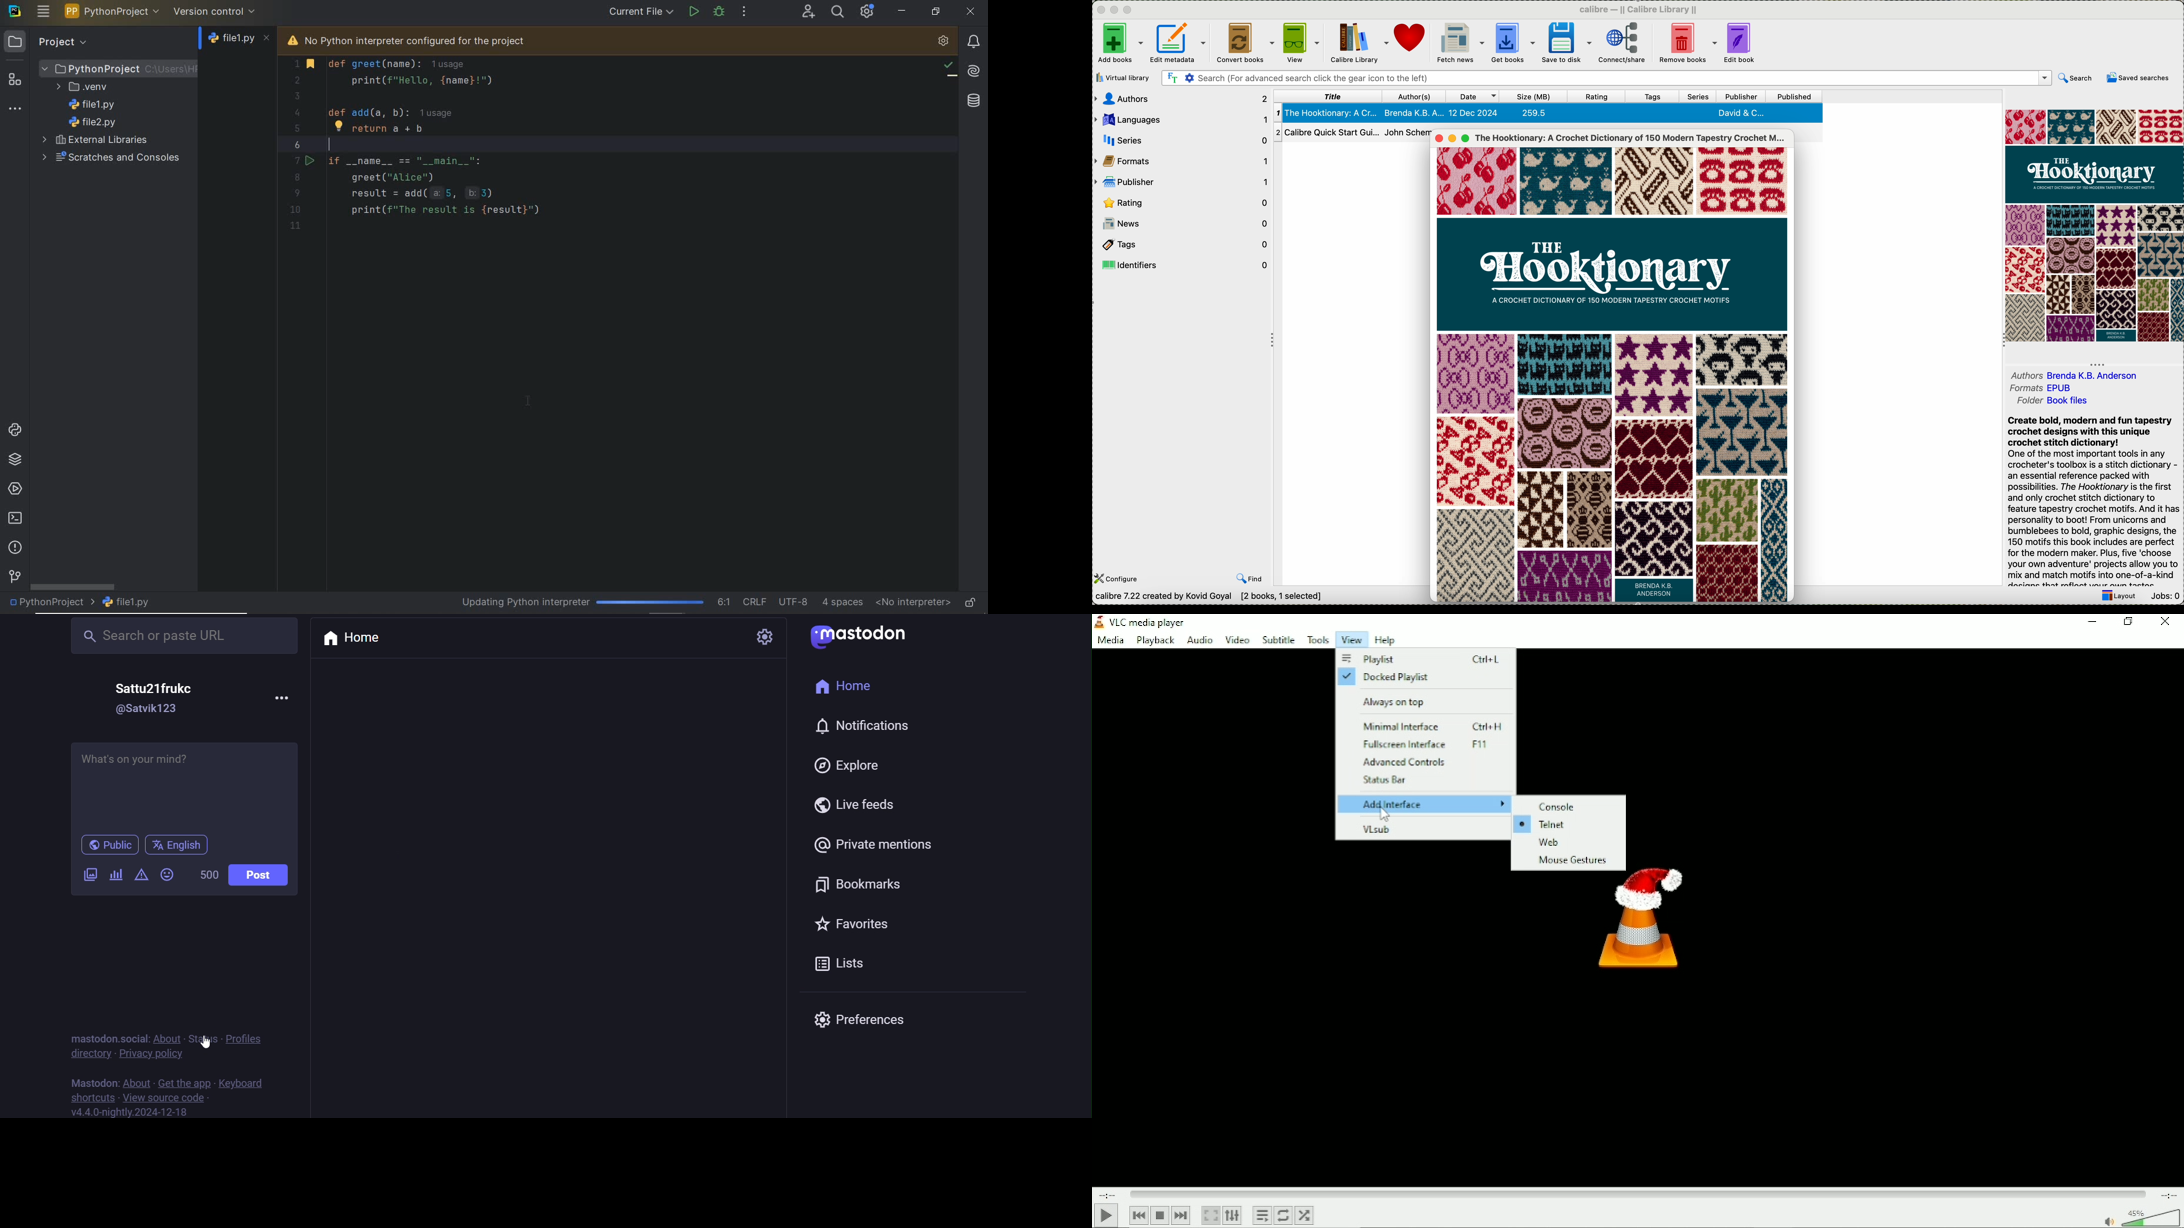  What do you see at coordinates (973, 41) in the screenshot?
I see `notifications` at bounding box center [973, 41].